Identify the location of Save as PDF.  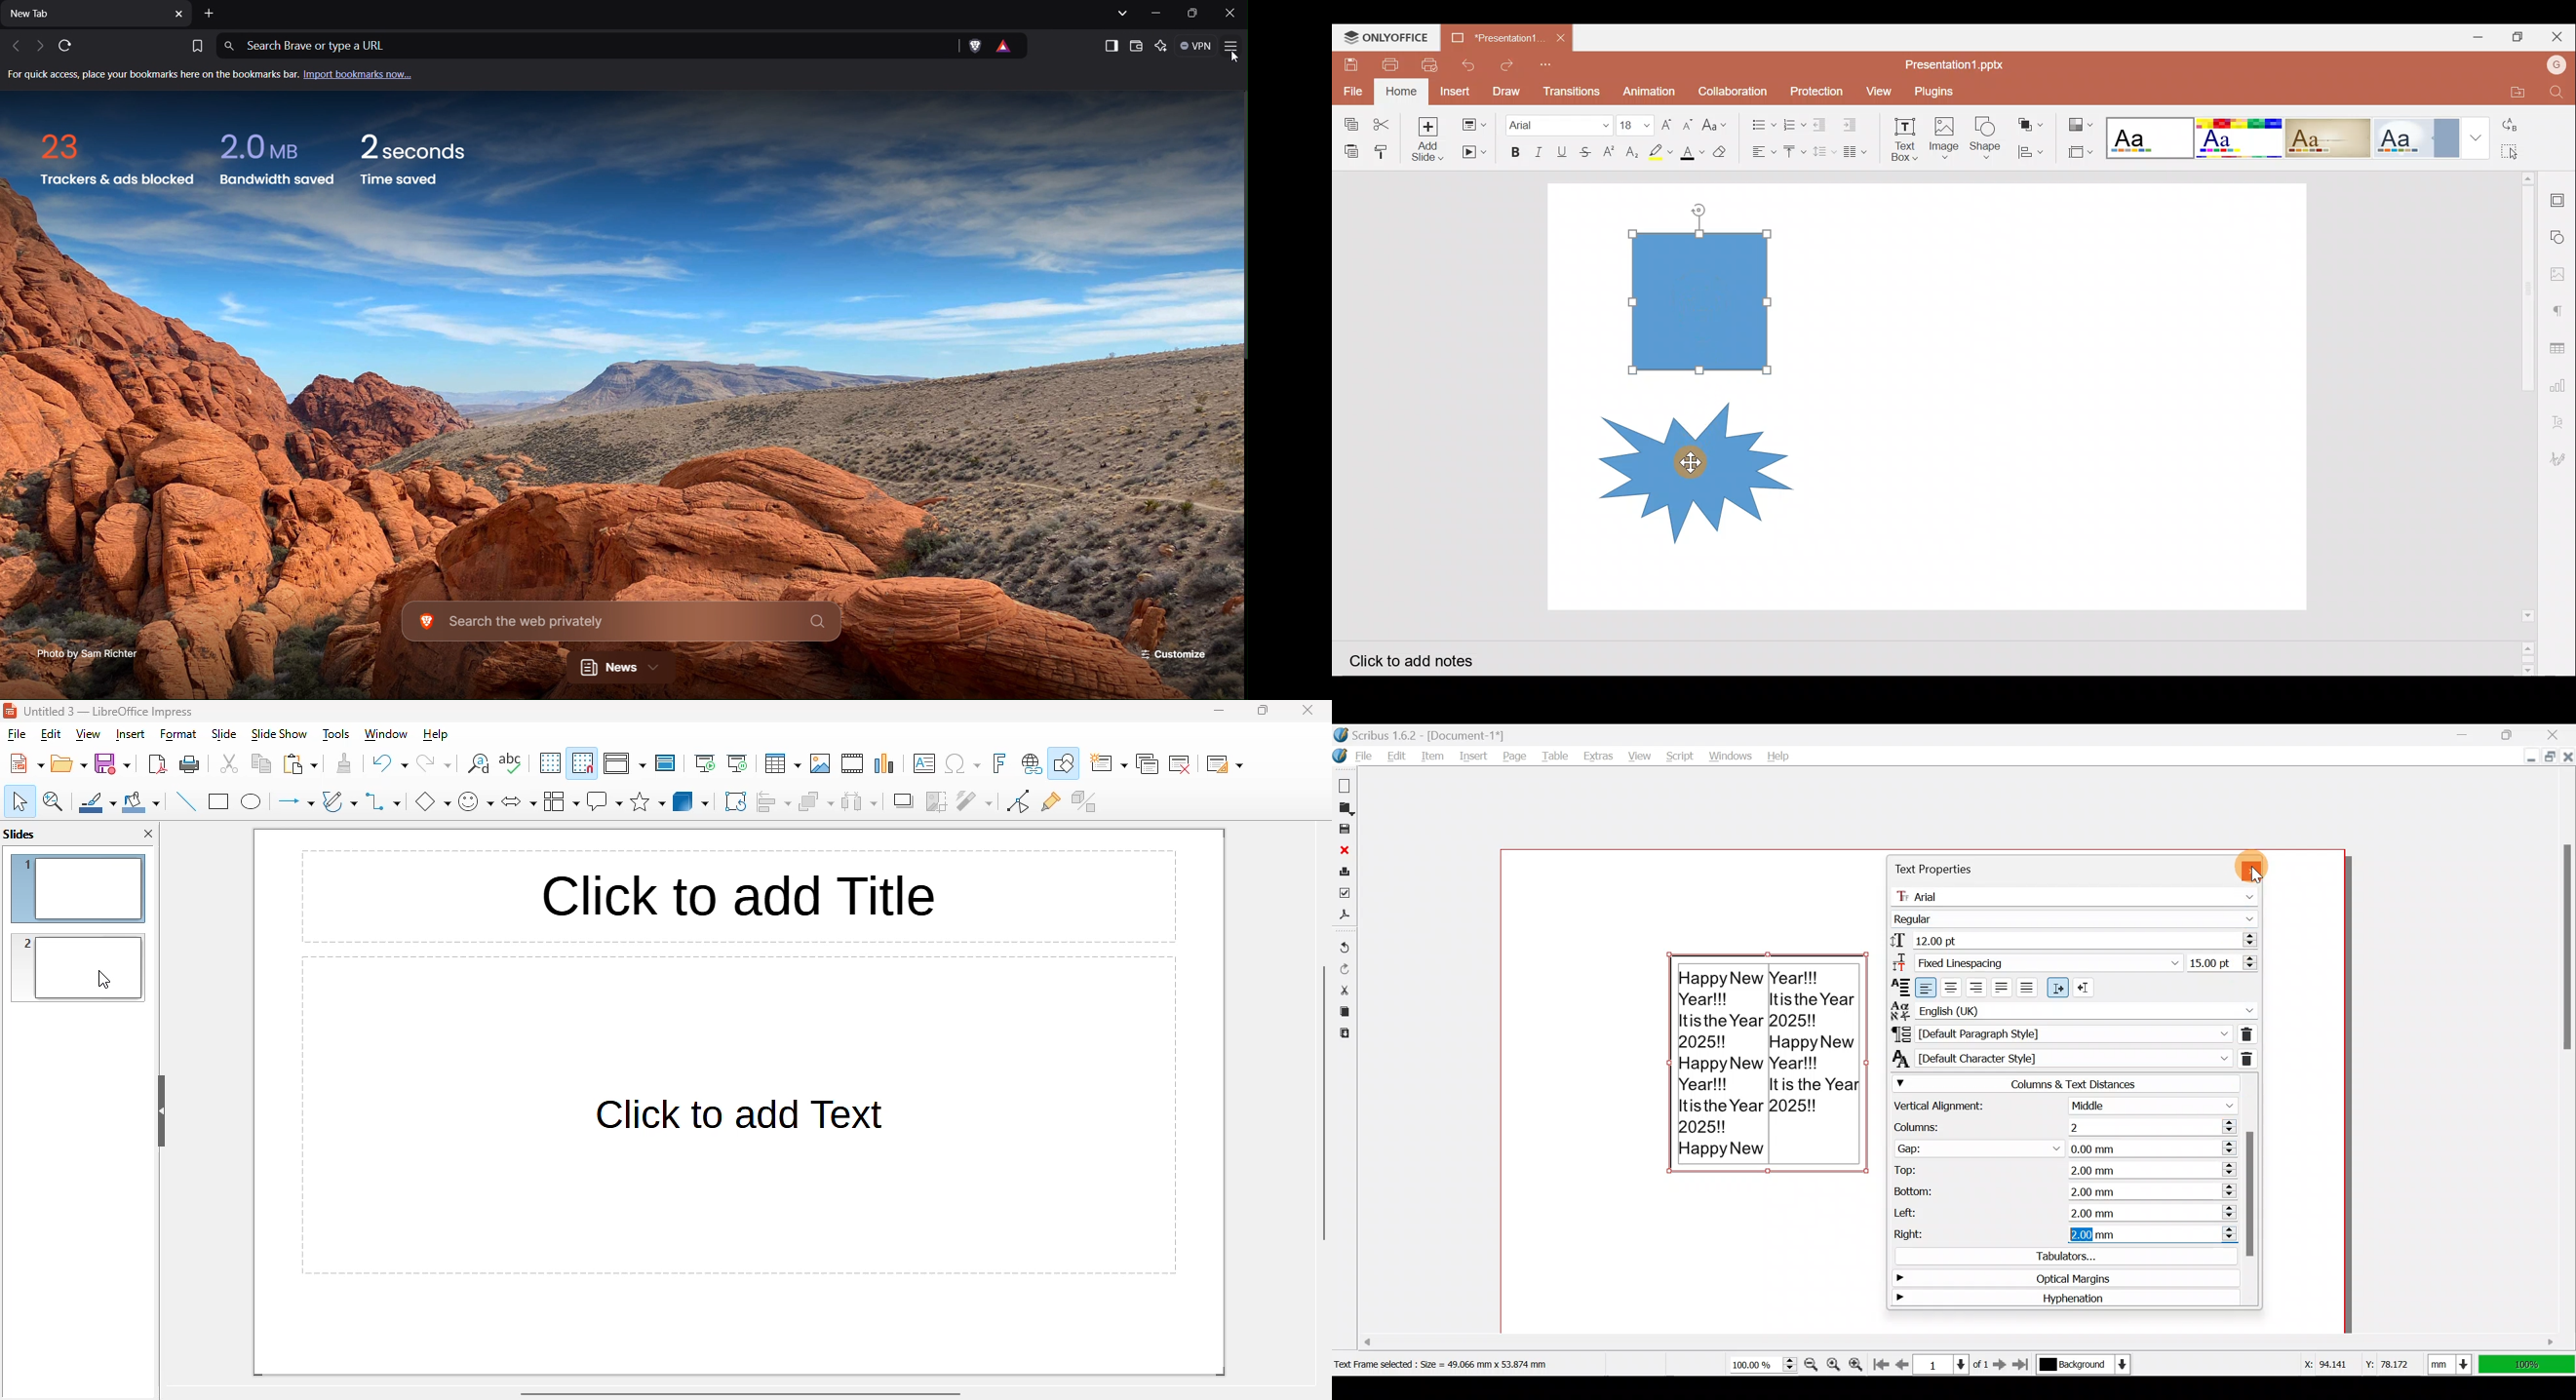
(1347, 917).